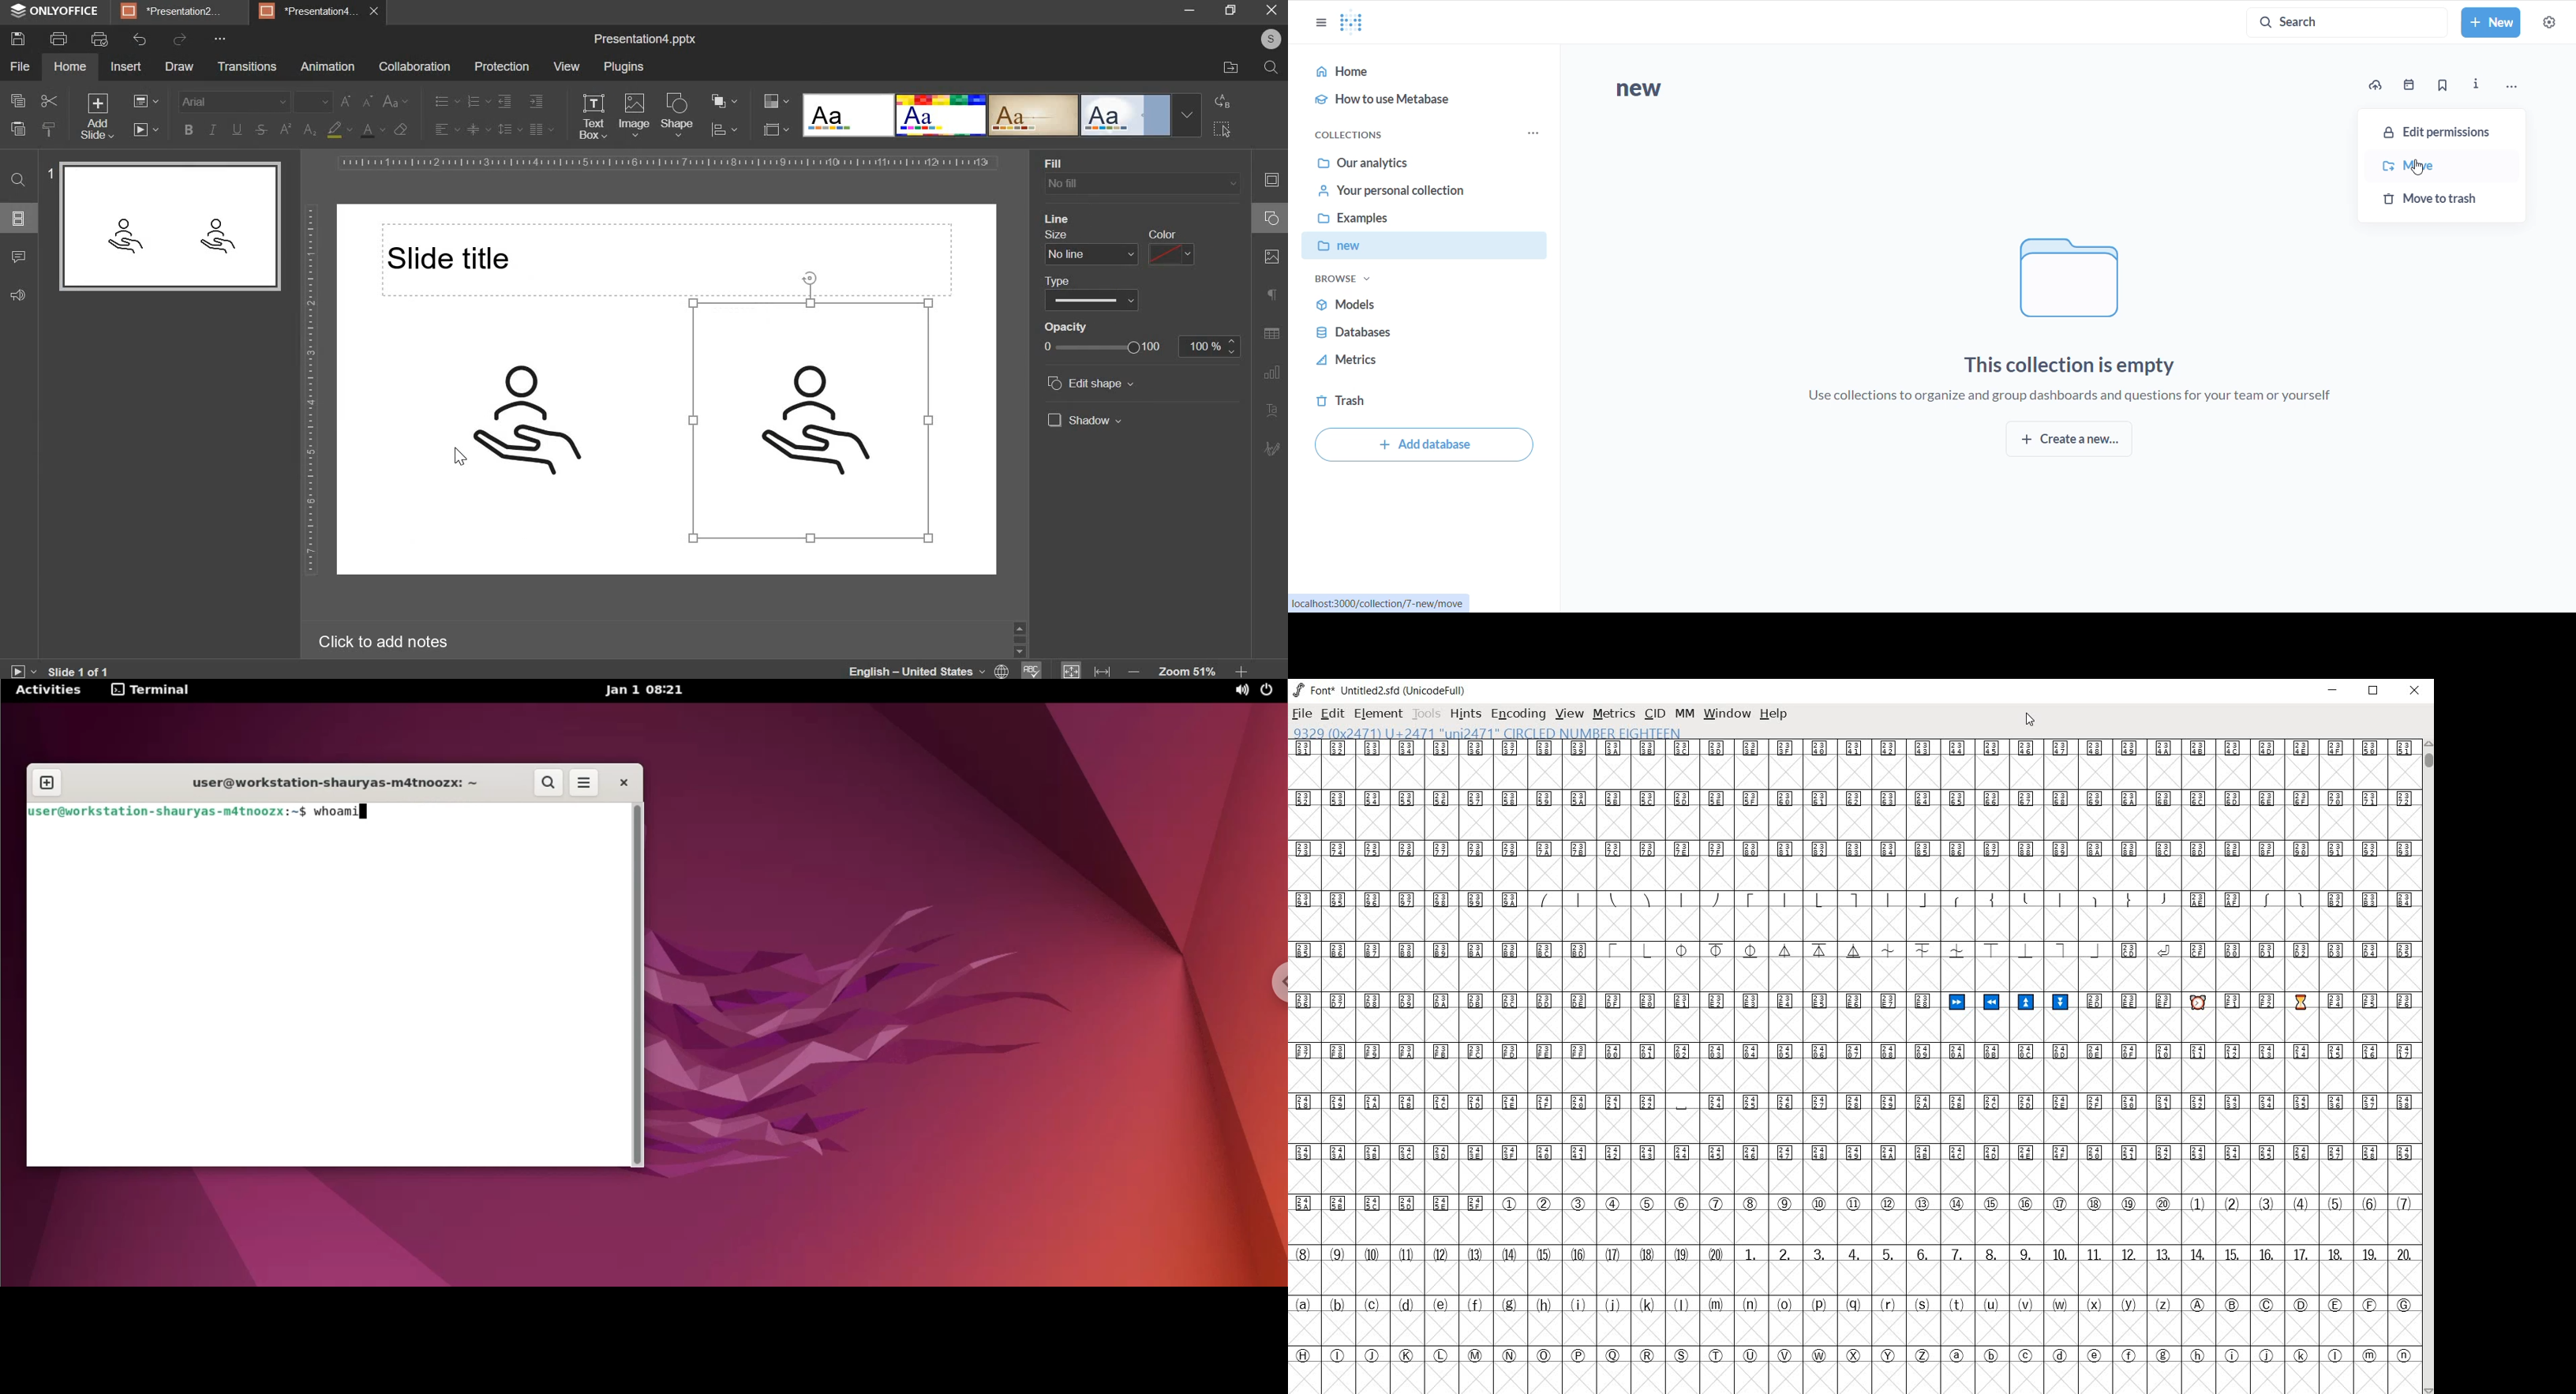  Describe the element at coordinates (666, 260) in the screenshot. I see `Slide title` at that location.